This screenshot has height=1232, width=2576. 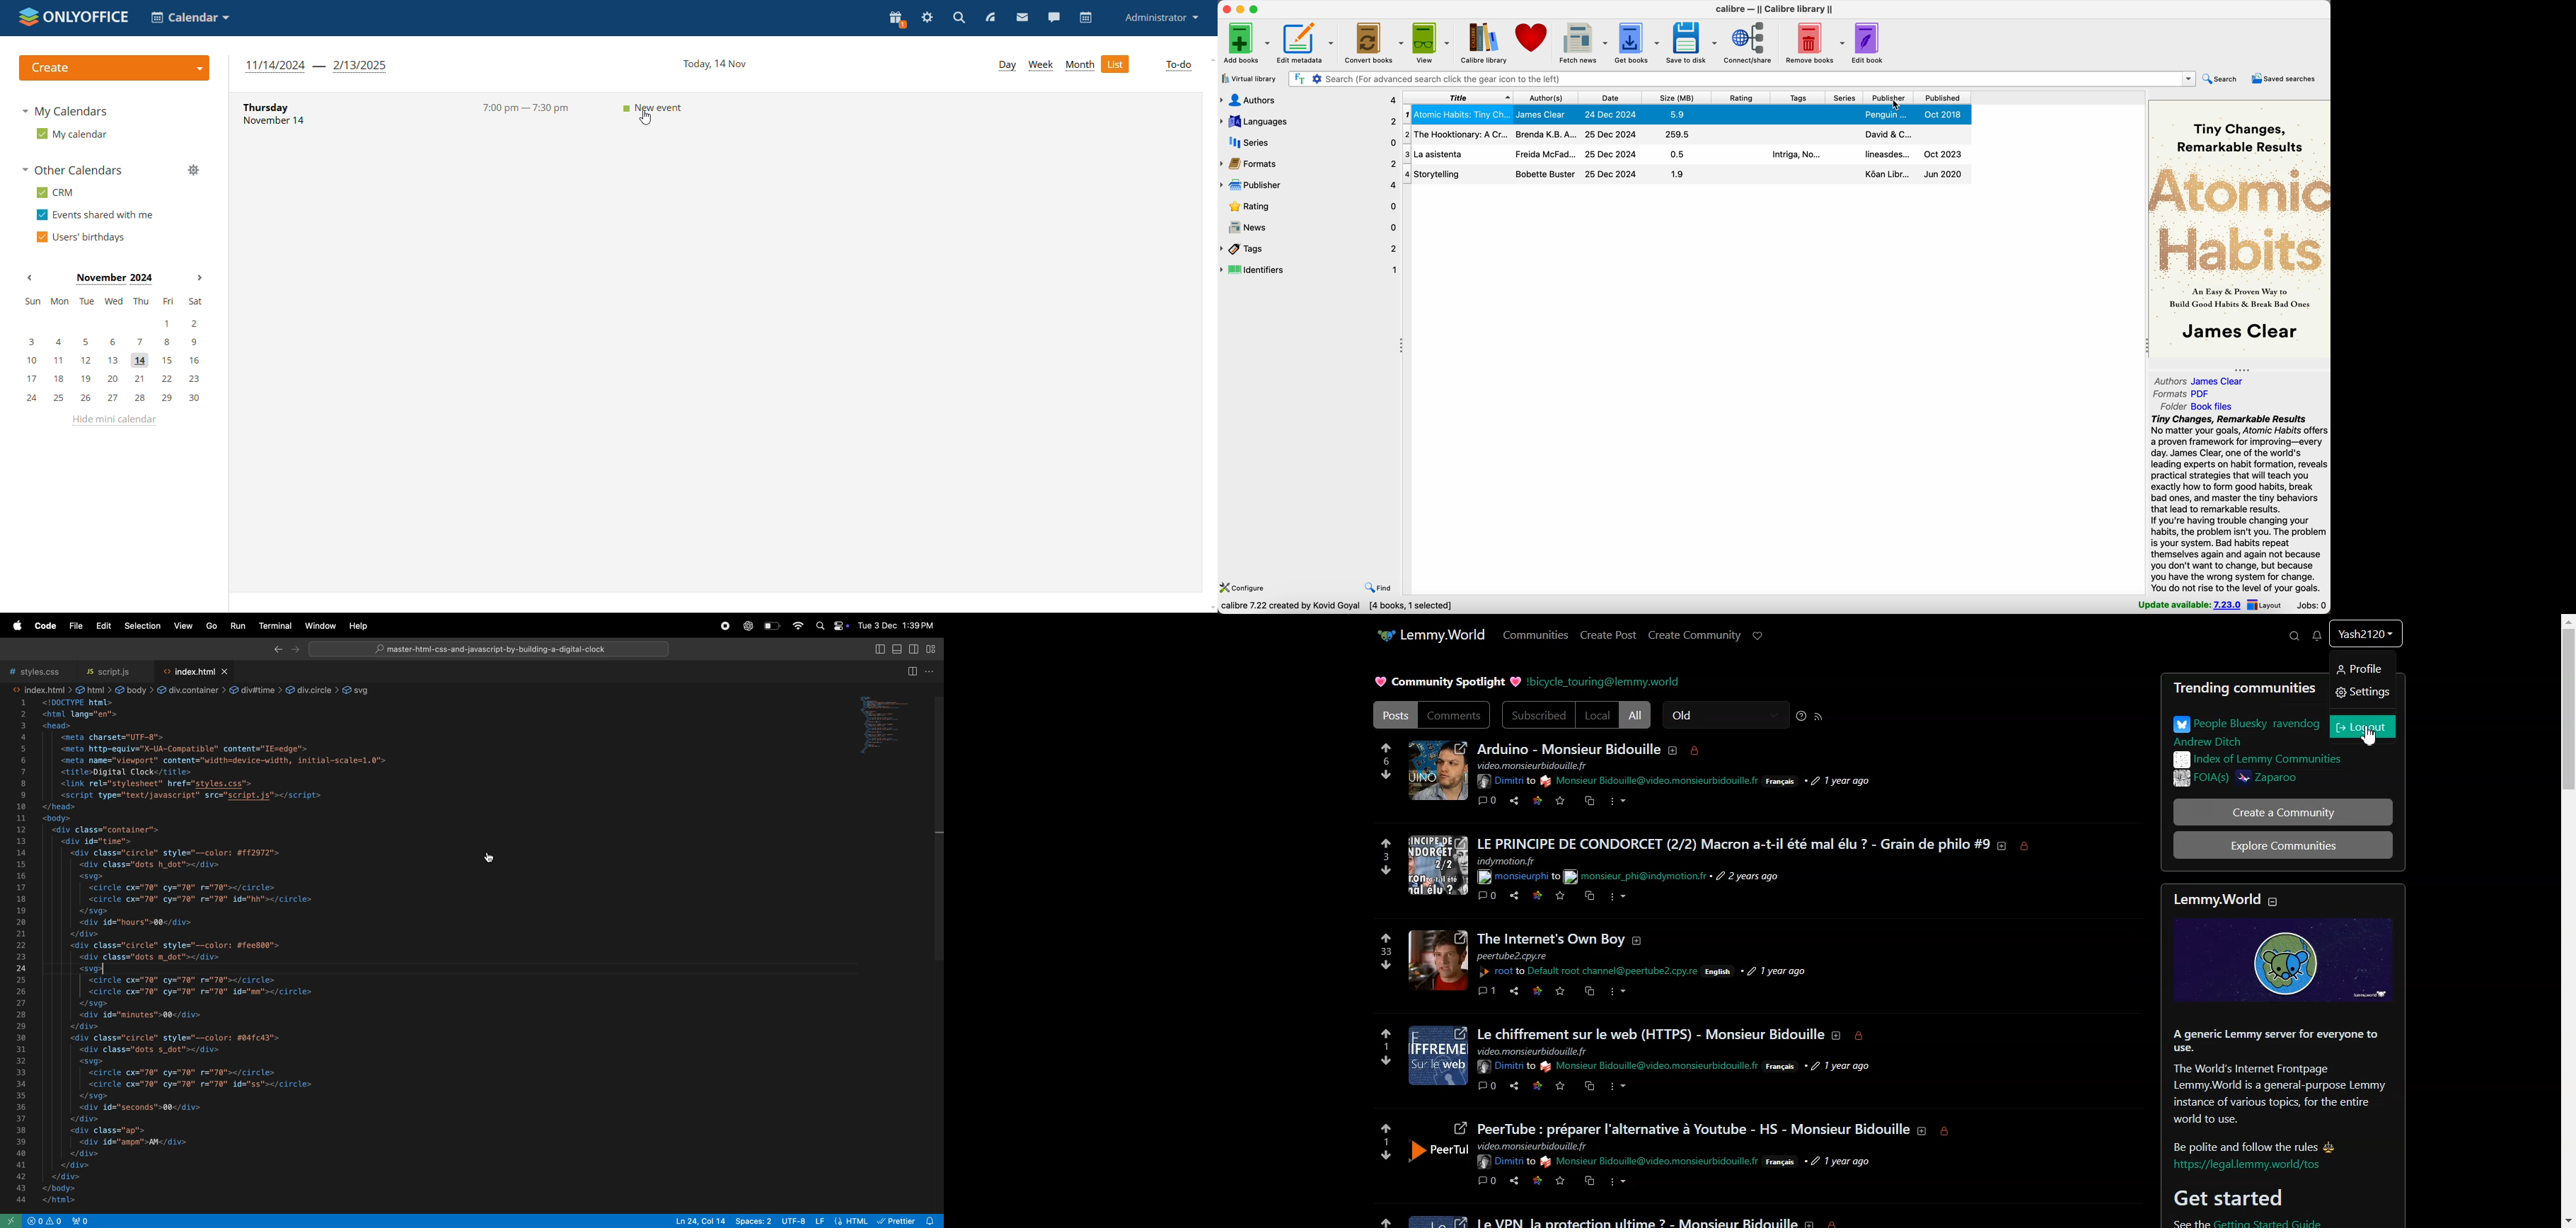 What do you see at coordinates (1611, 154) in the screenshot?
I see `25 Dec 2024` at bounding box center [1611, 154].